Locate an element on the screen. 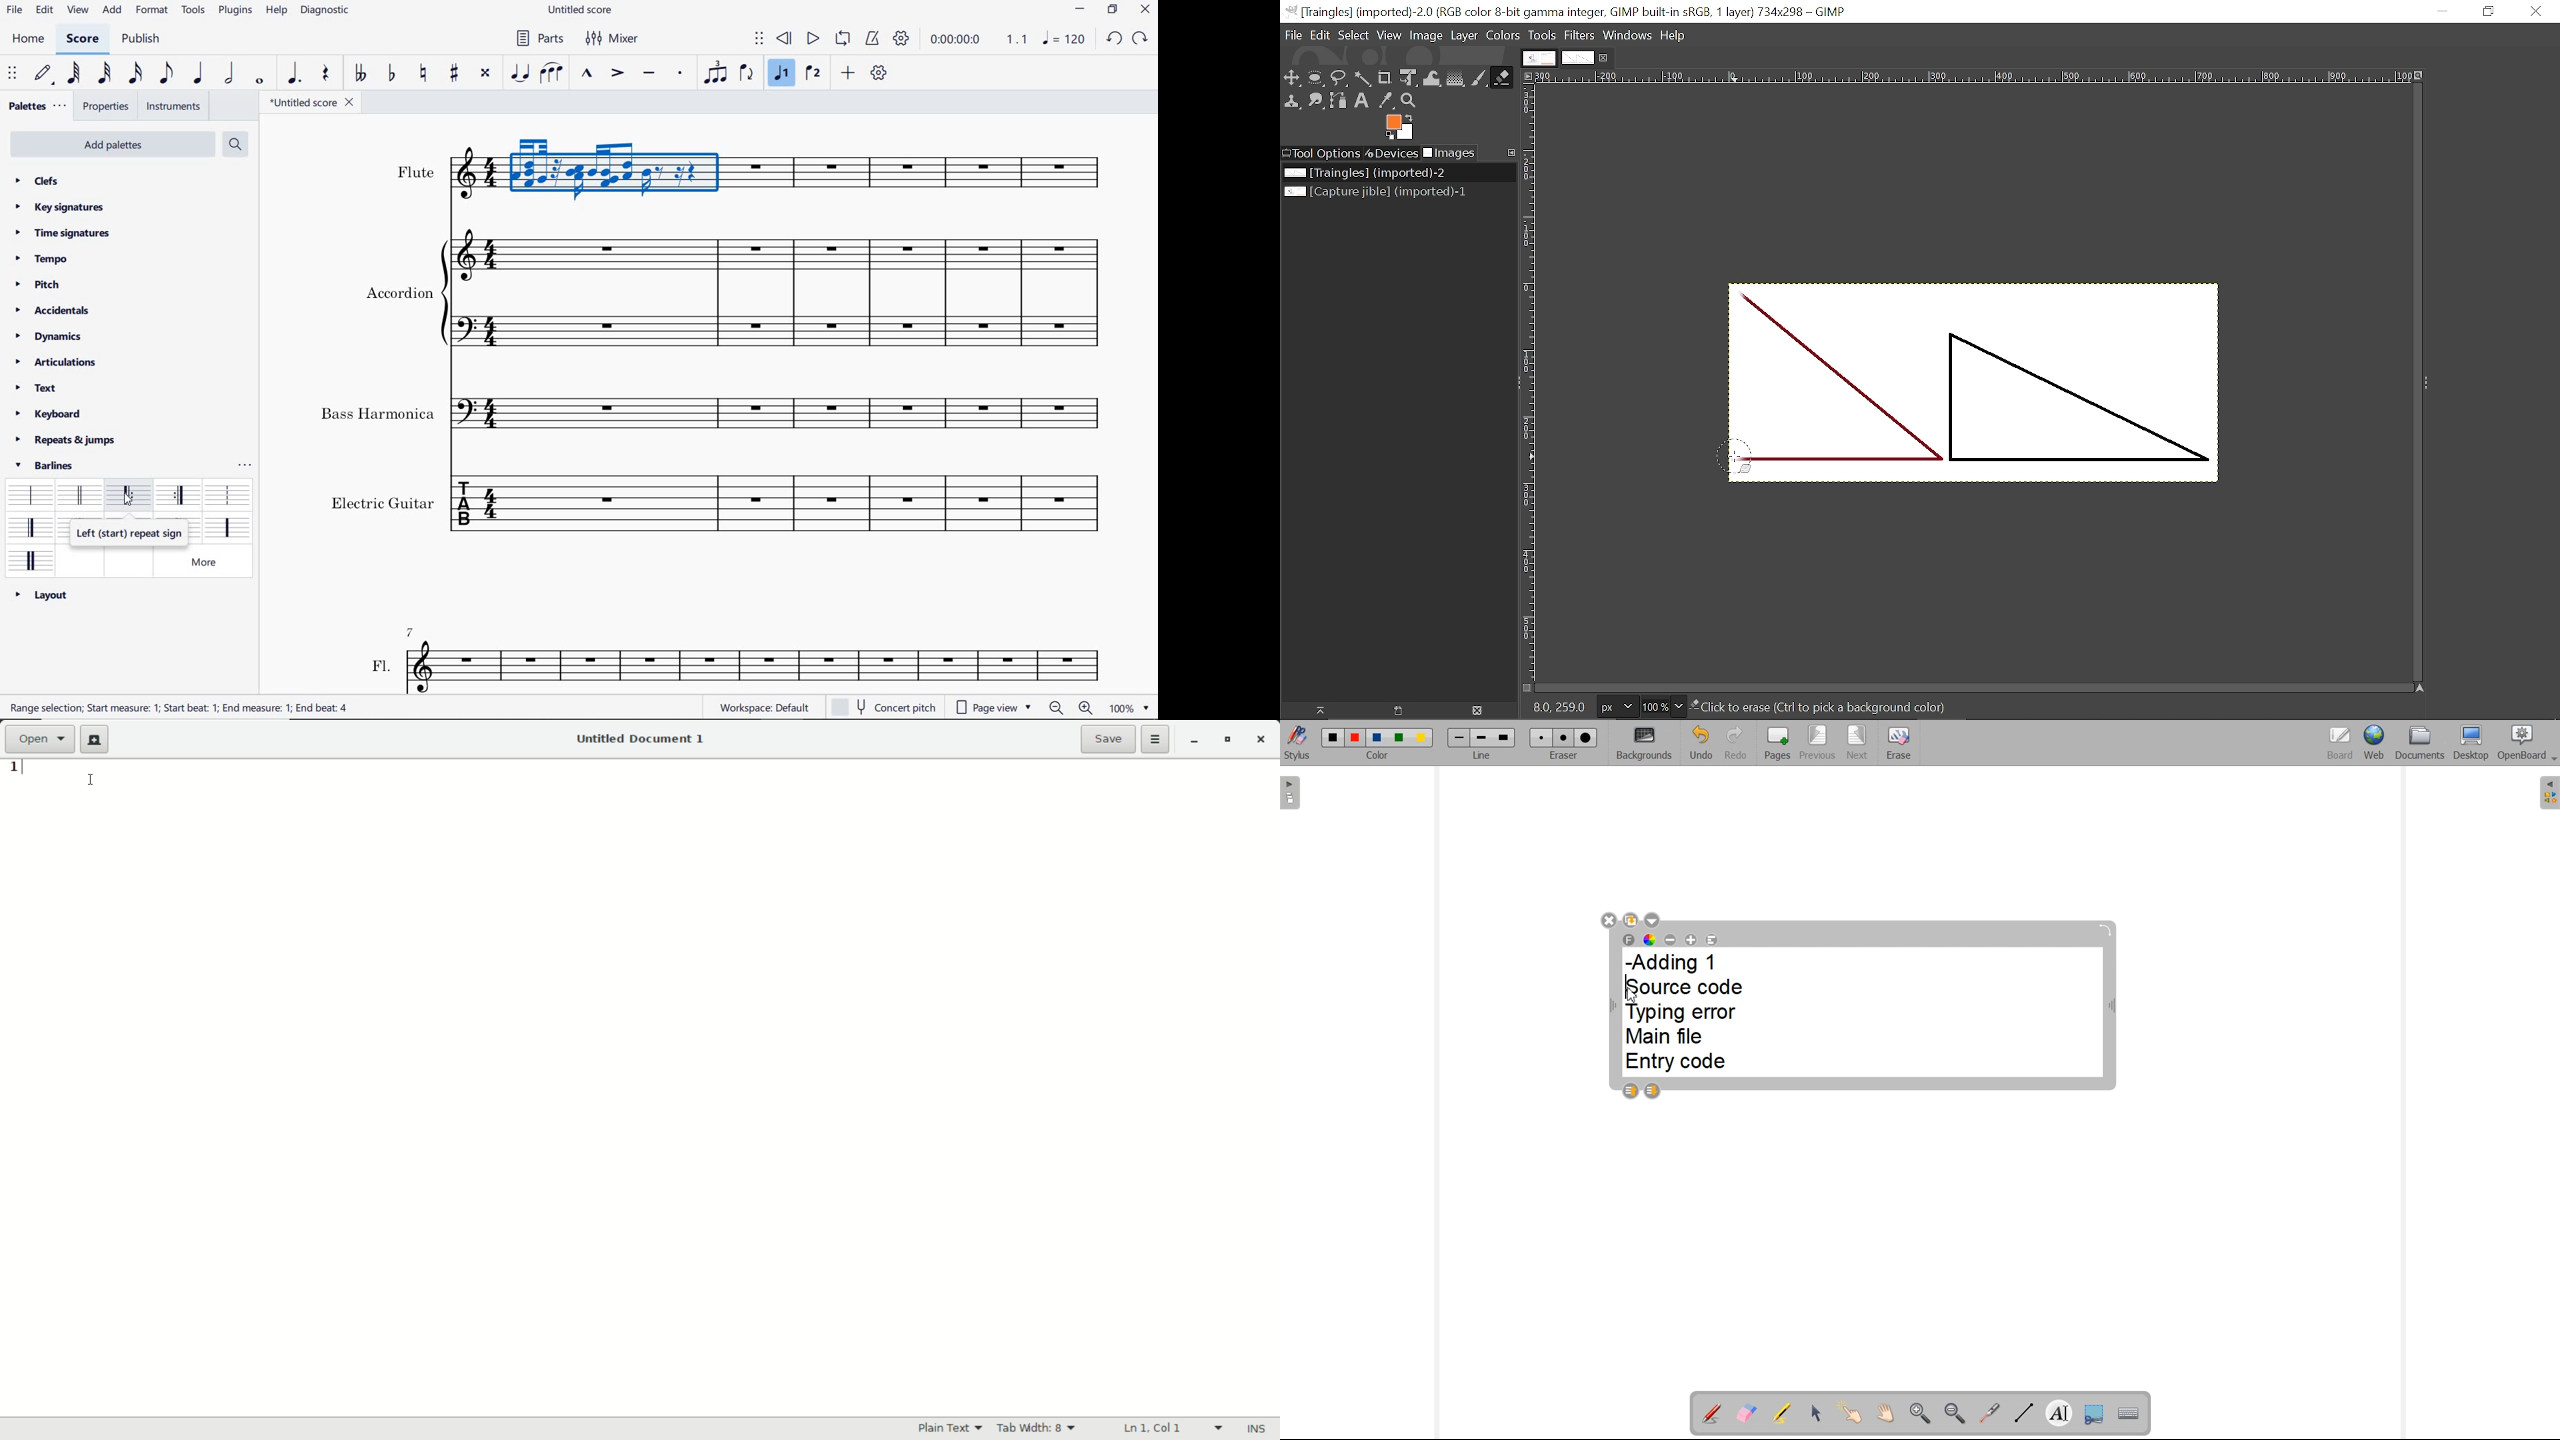  properties is located at coordinates (107, 108).